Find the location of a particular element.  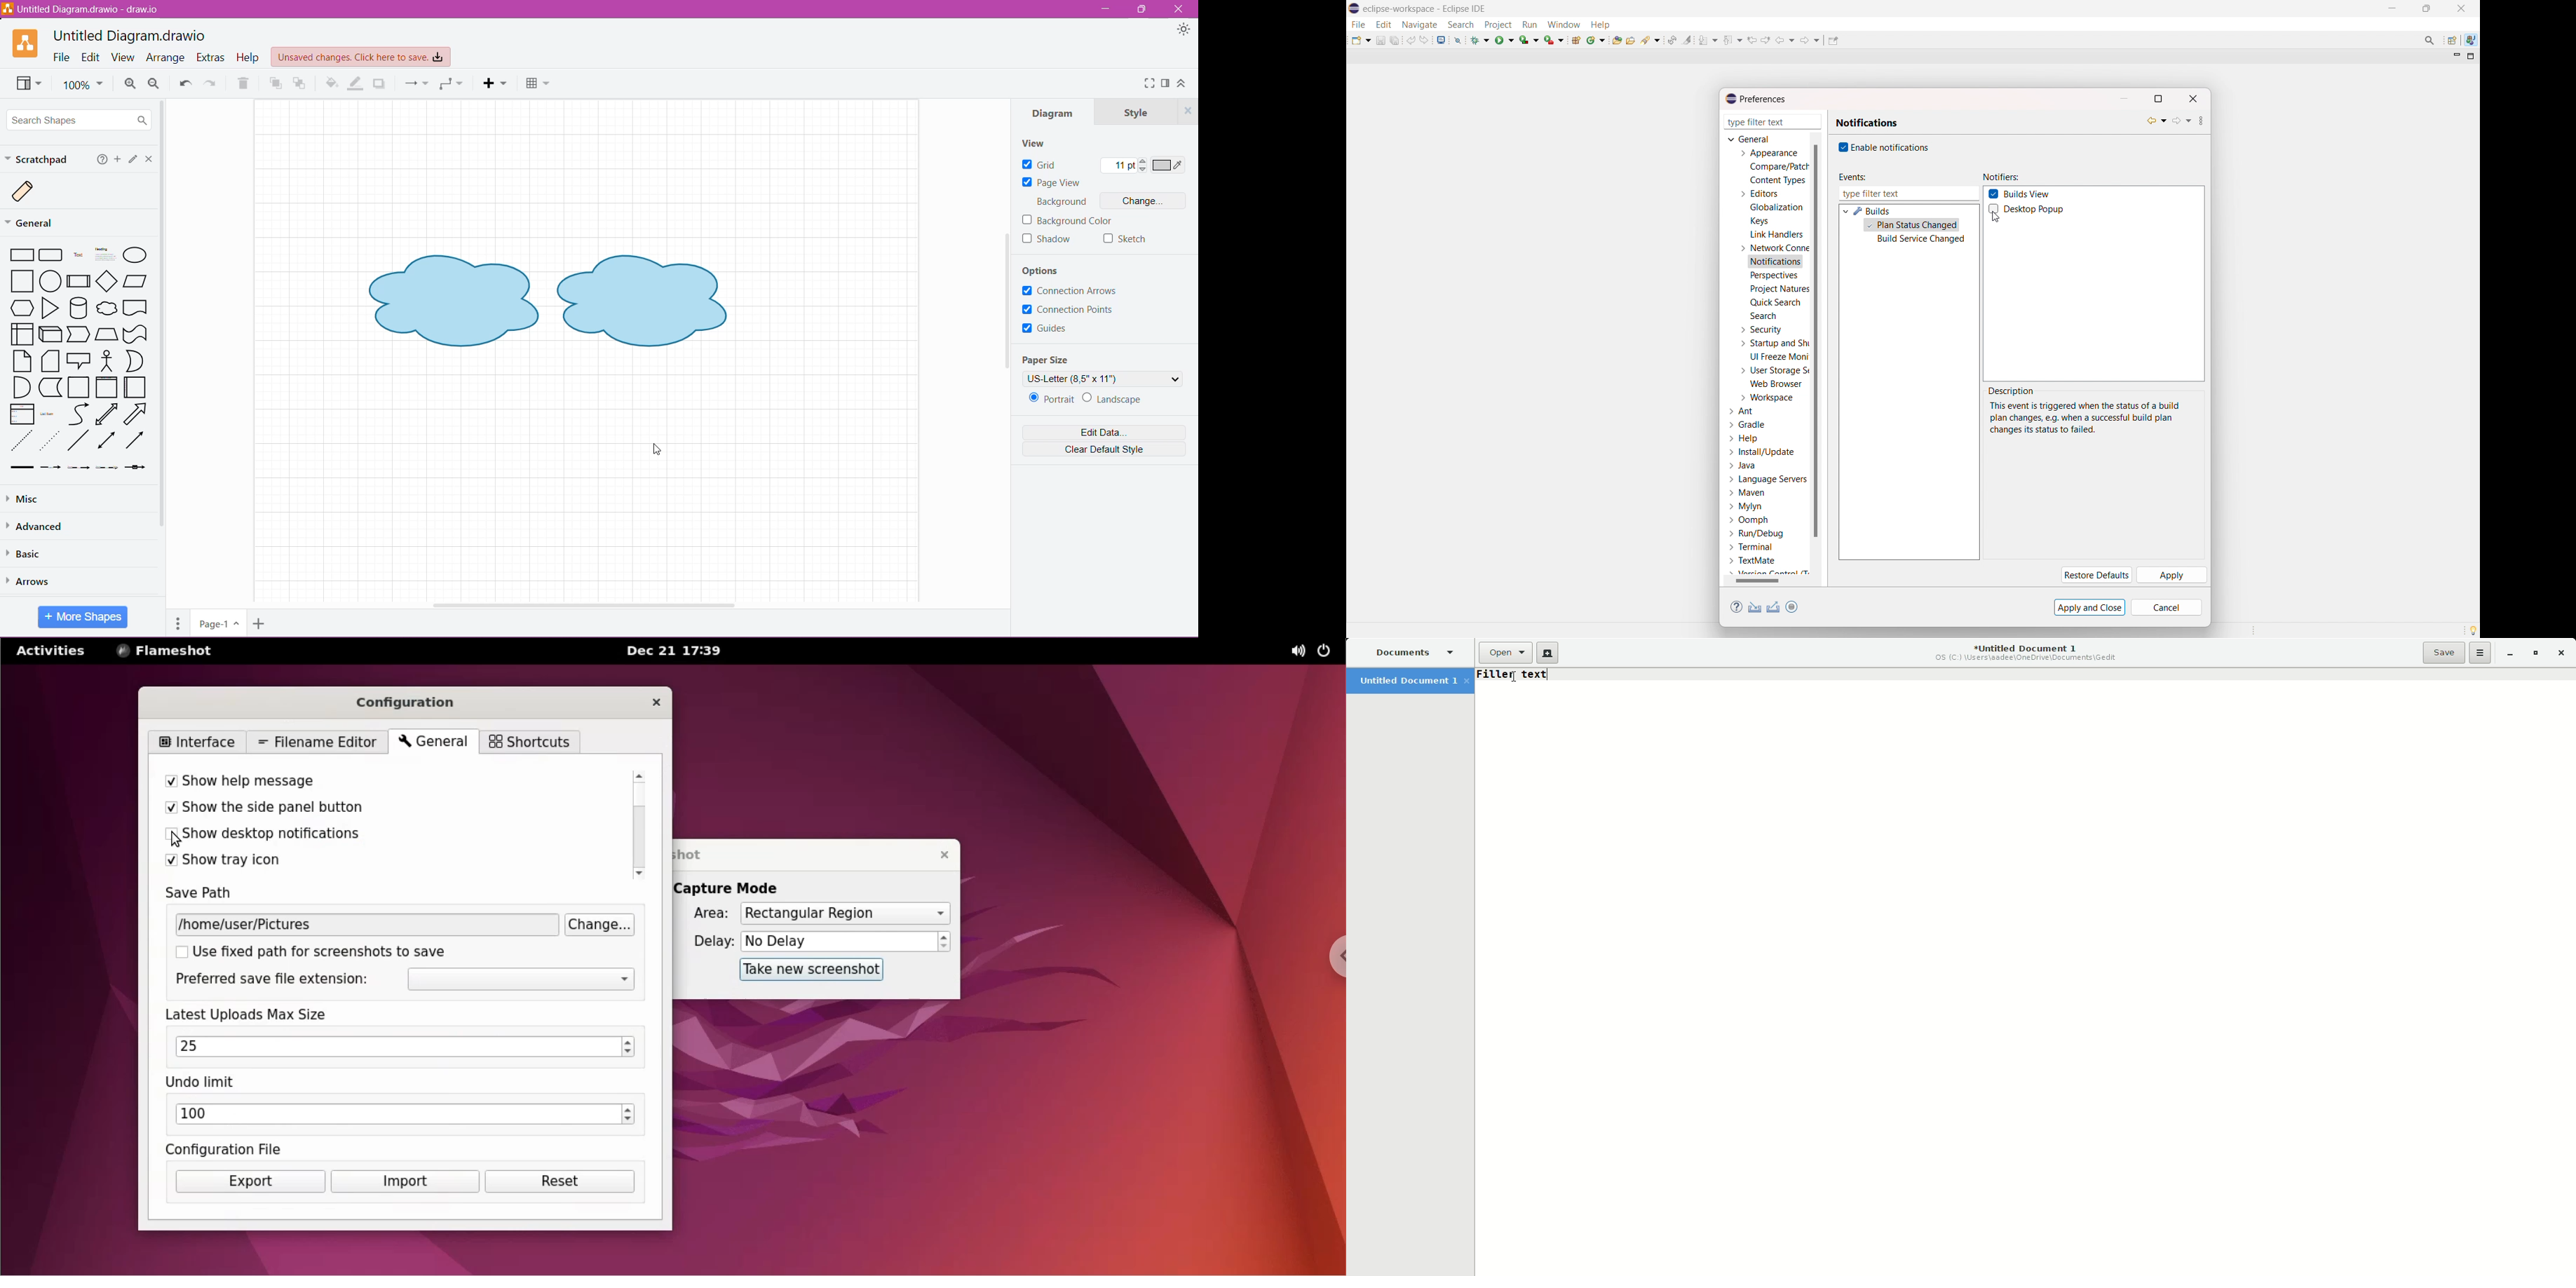

Basic is located at coordinates (30, 554).